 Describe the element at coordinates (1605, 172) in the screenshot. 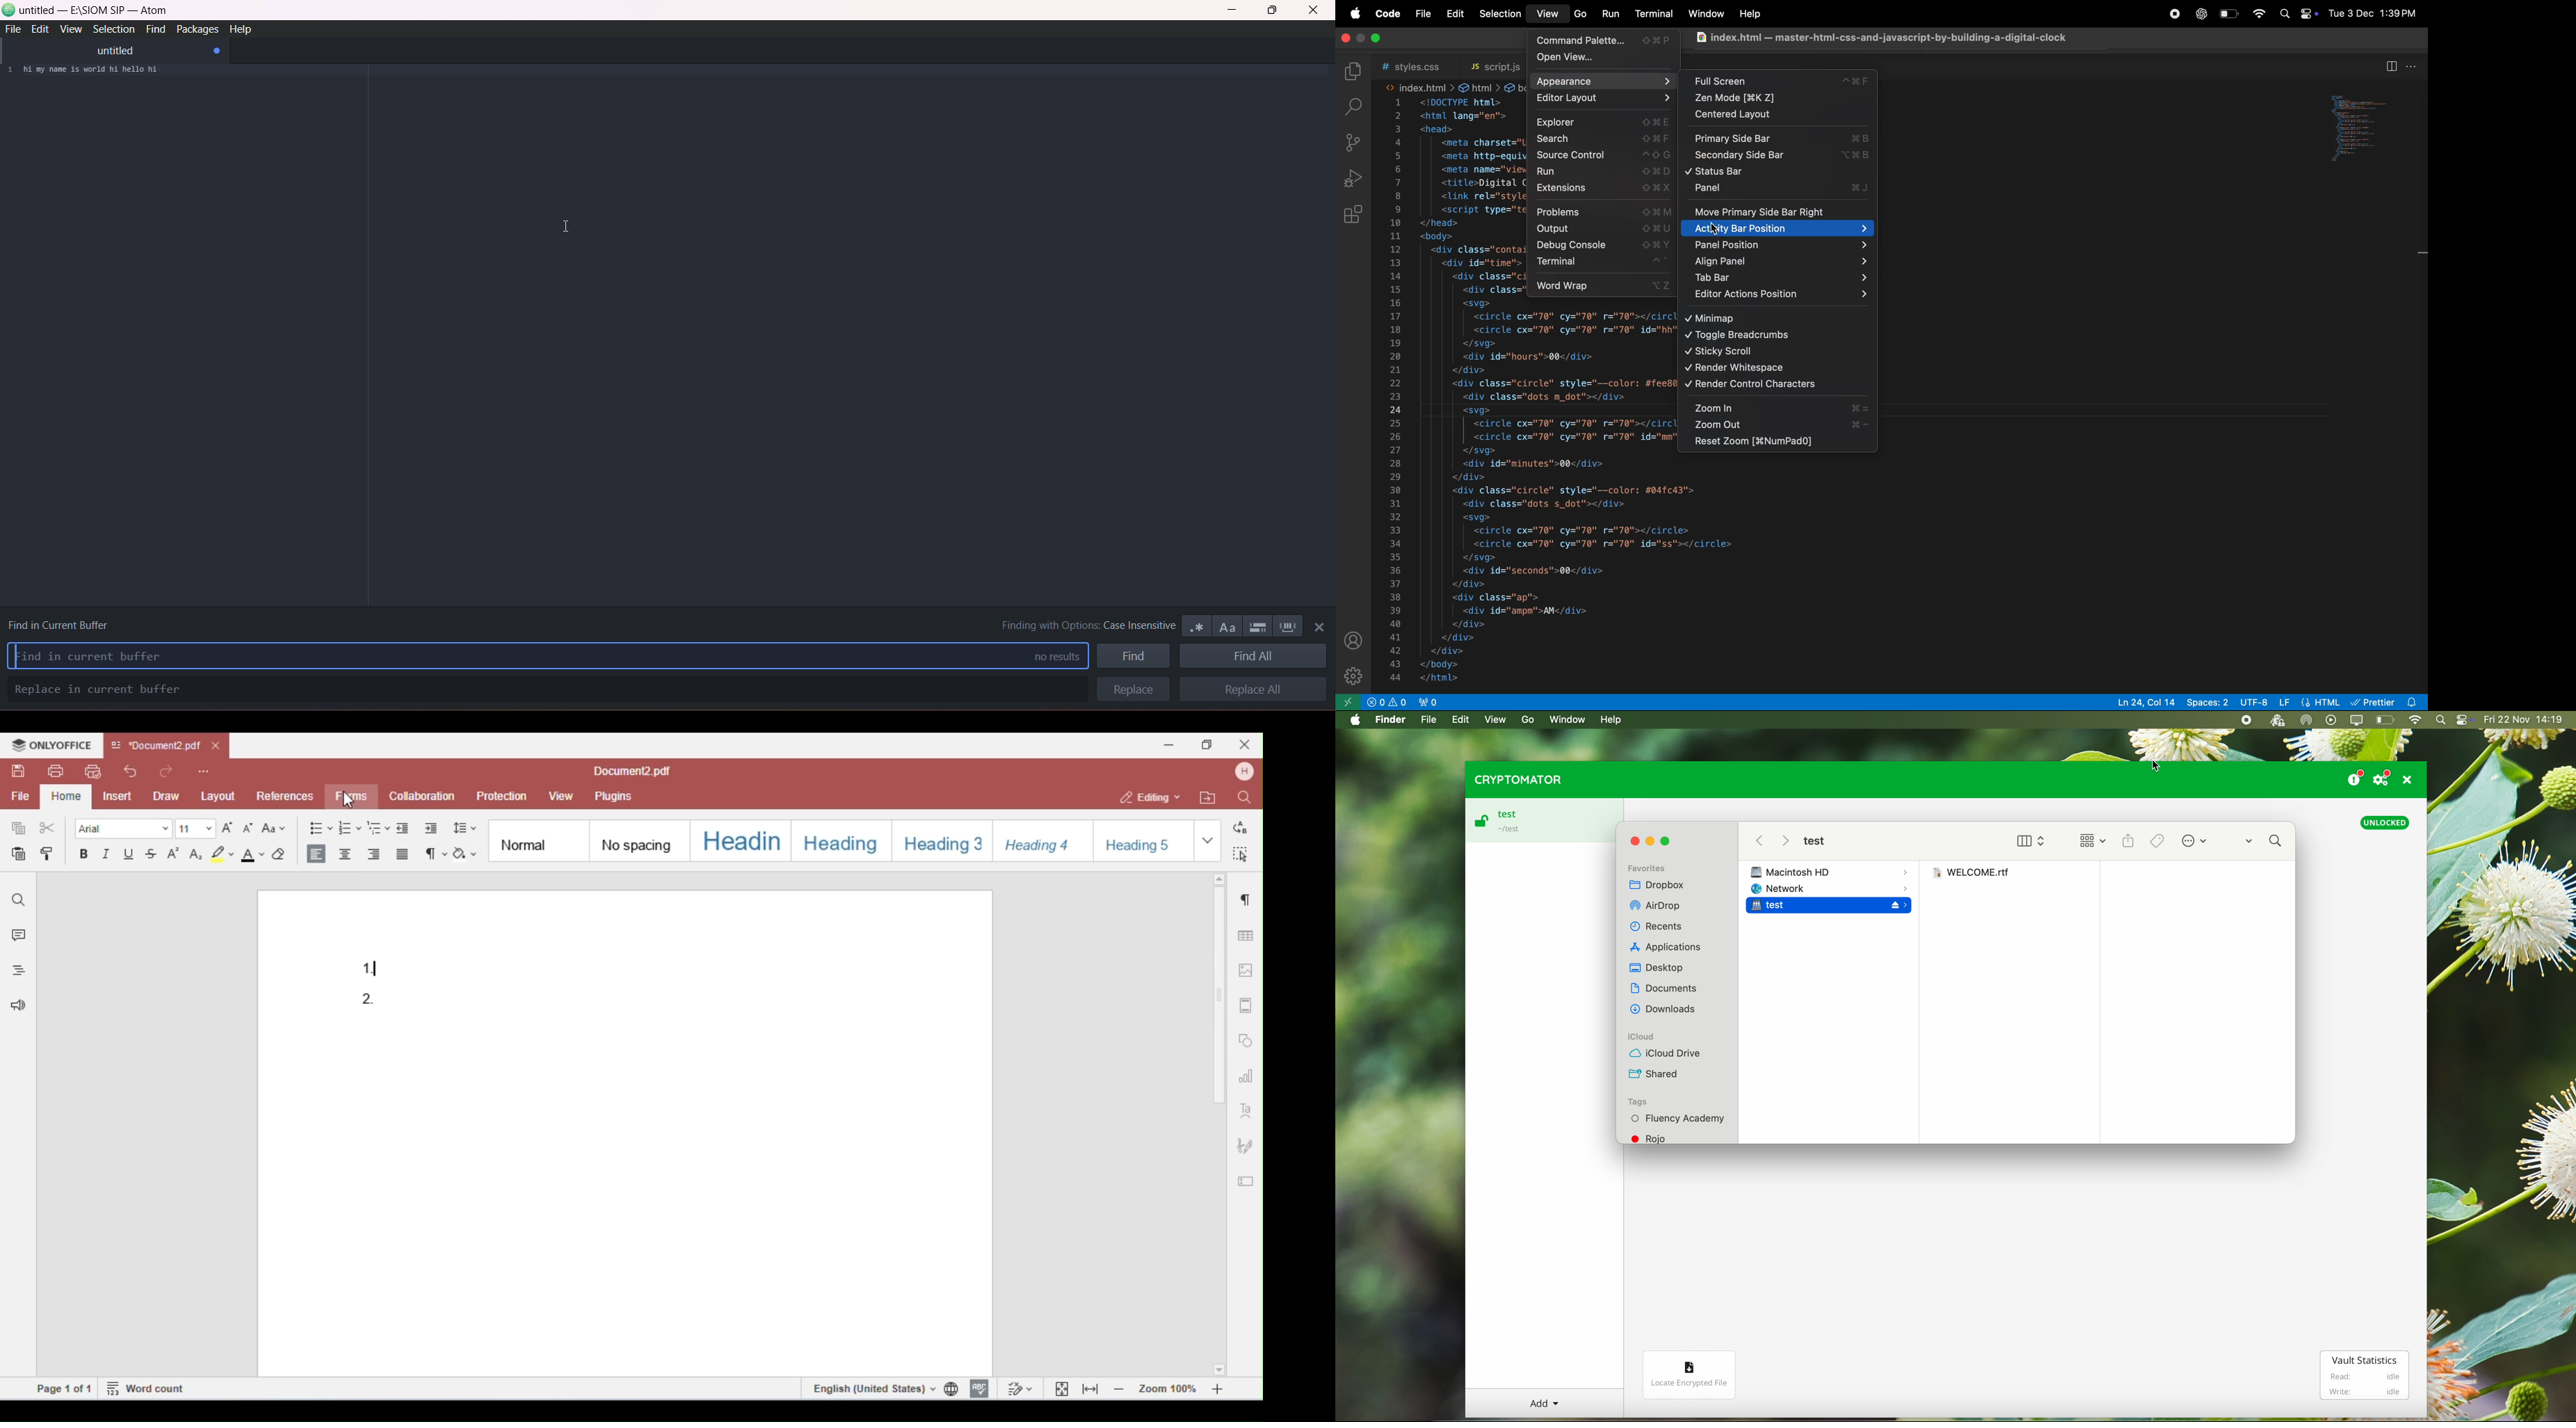

I see `run` at that location.